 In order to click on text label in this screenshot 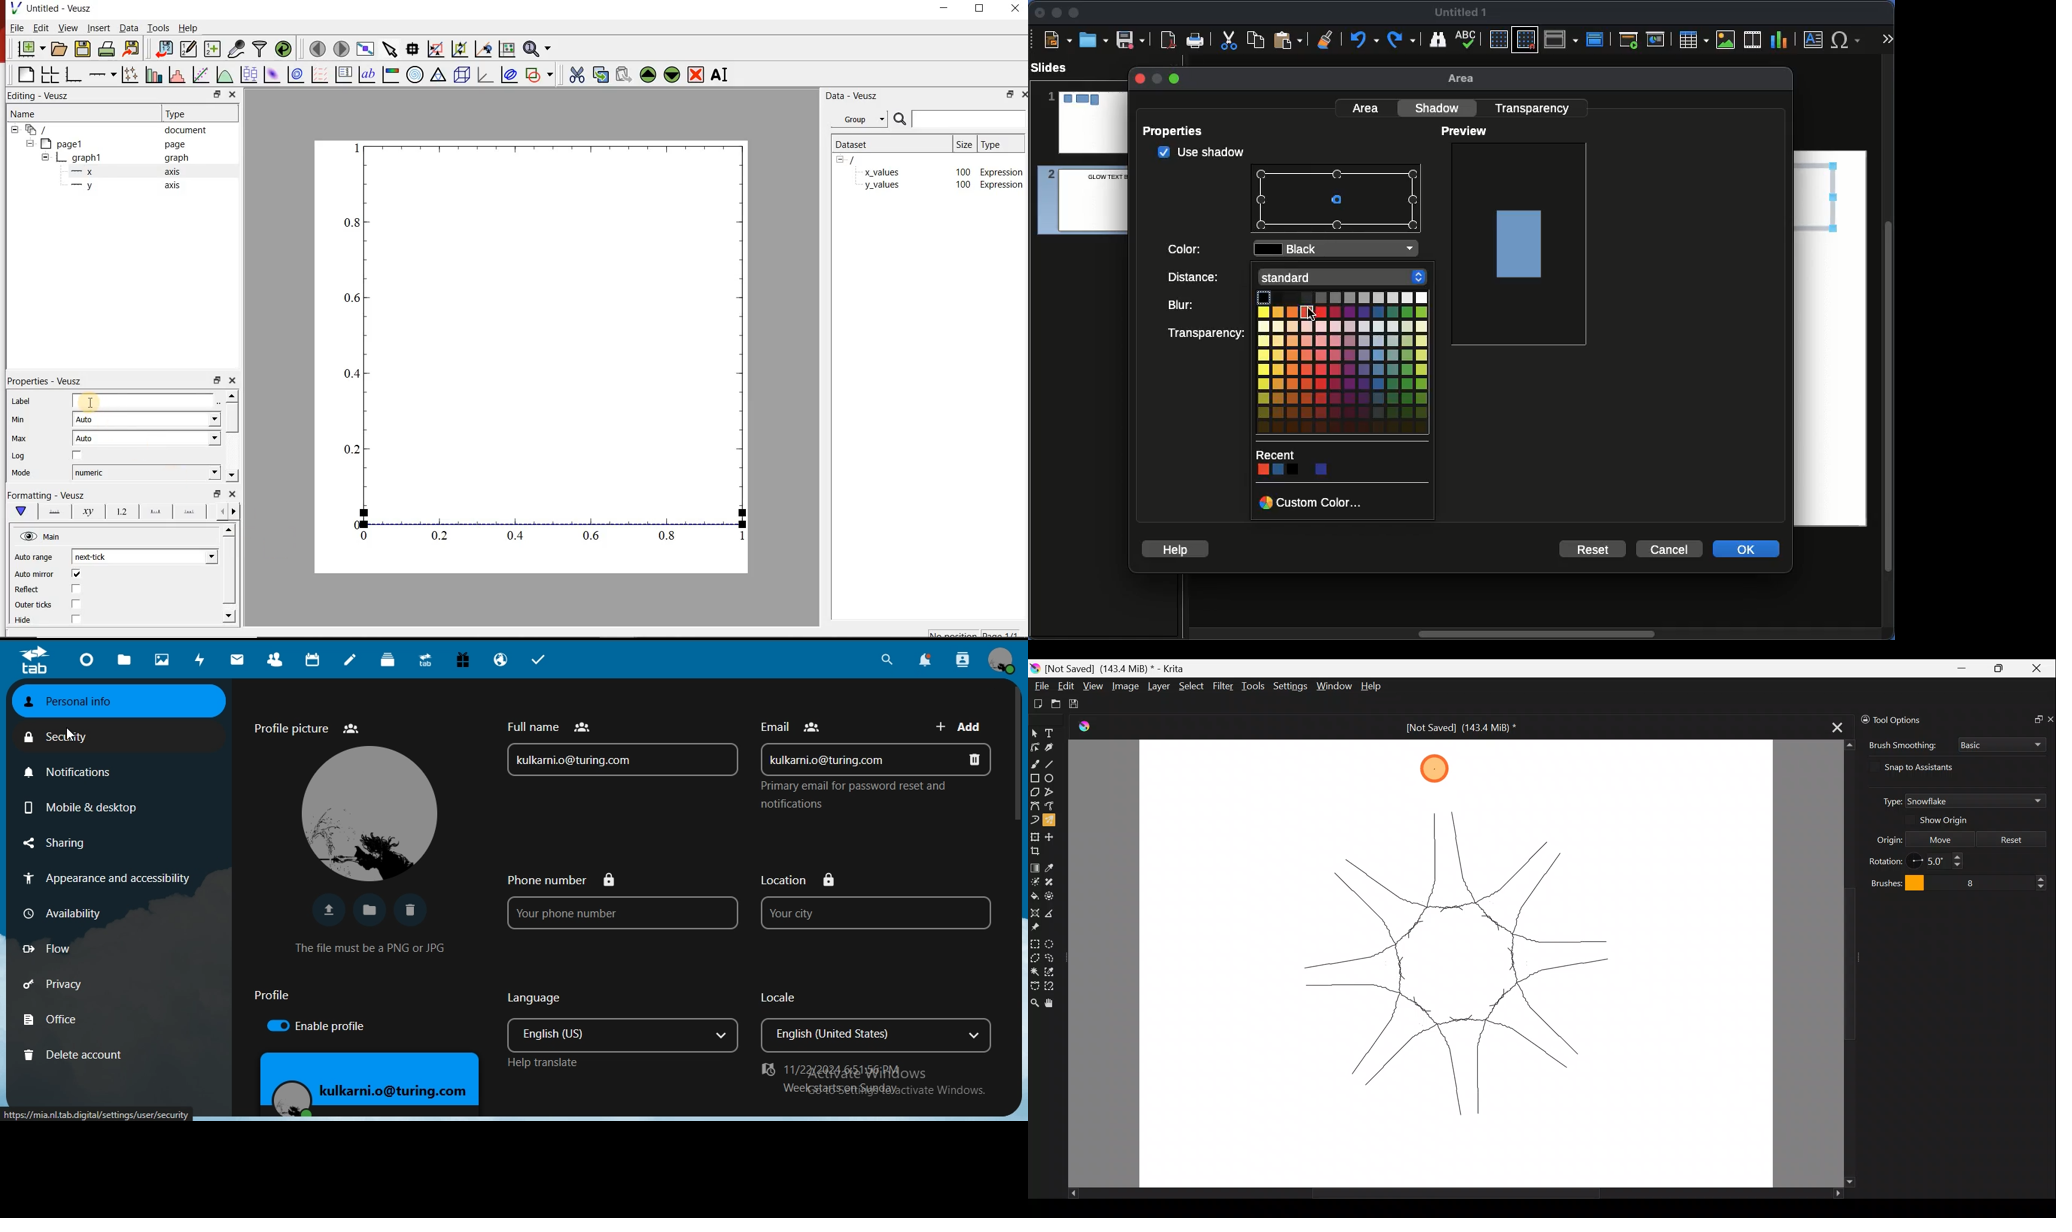, I will do `click(365, 75)`.